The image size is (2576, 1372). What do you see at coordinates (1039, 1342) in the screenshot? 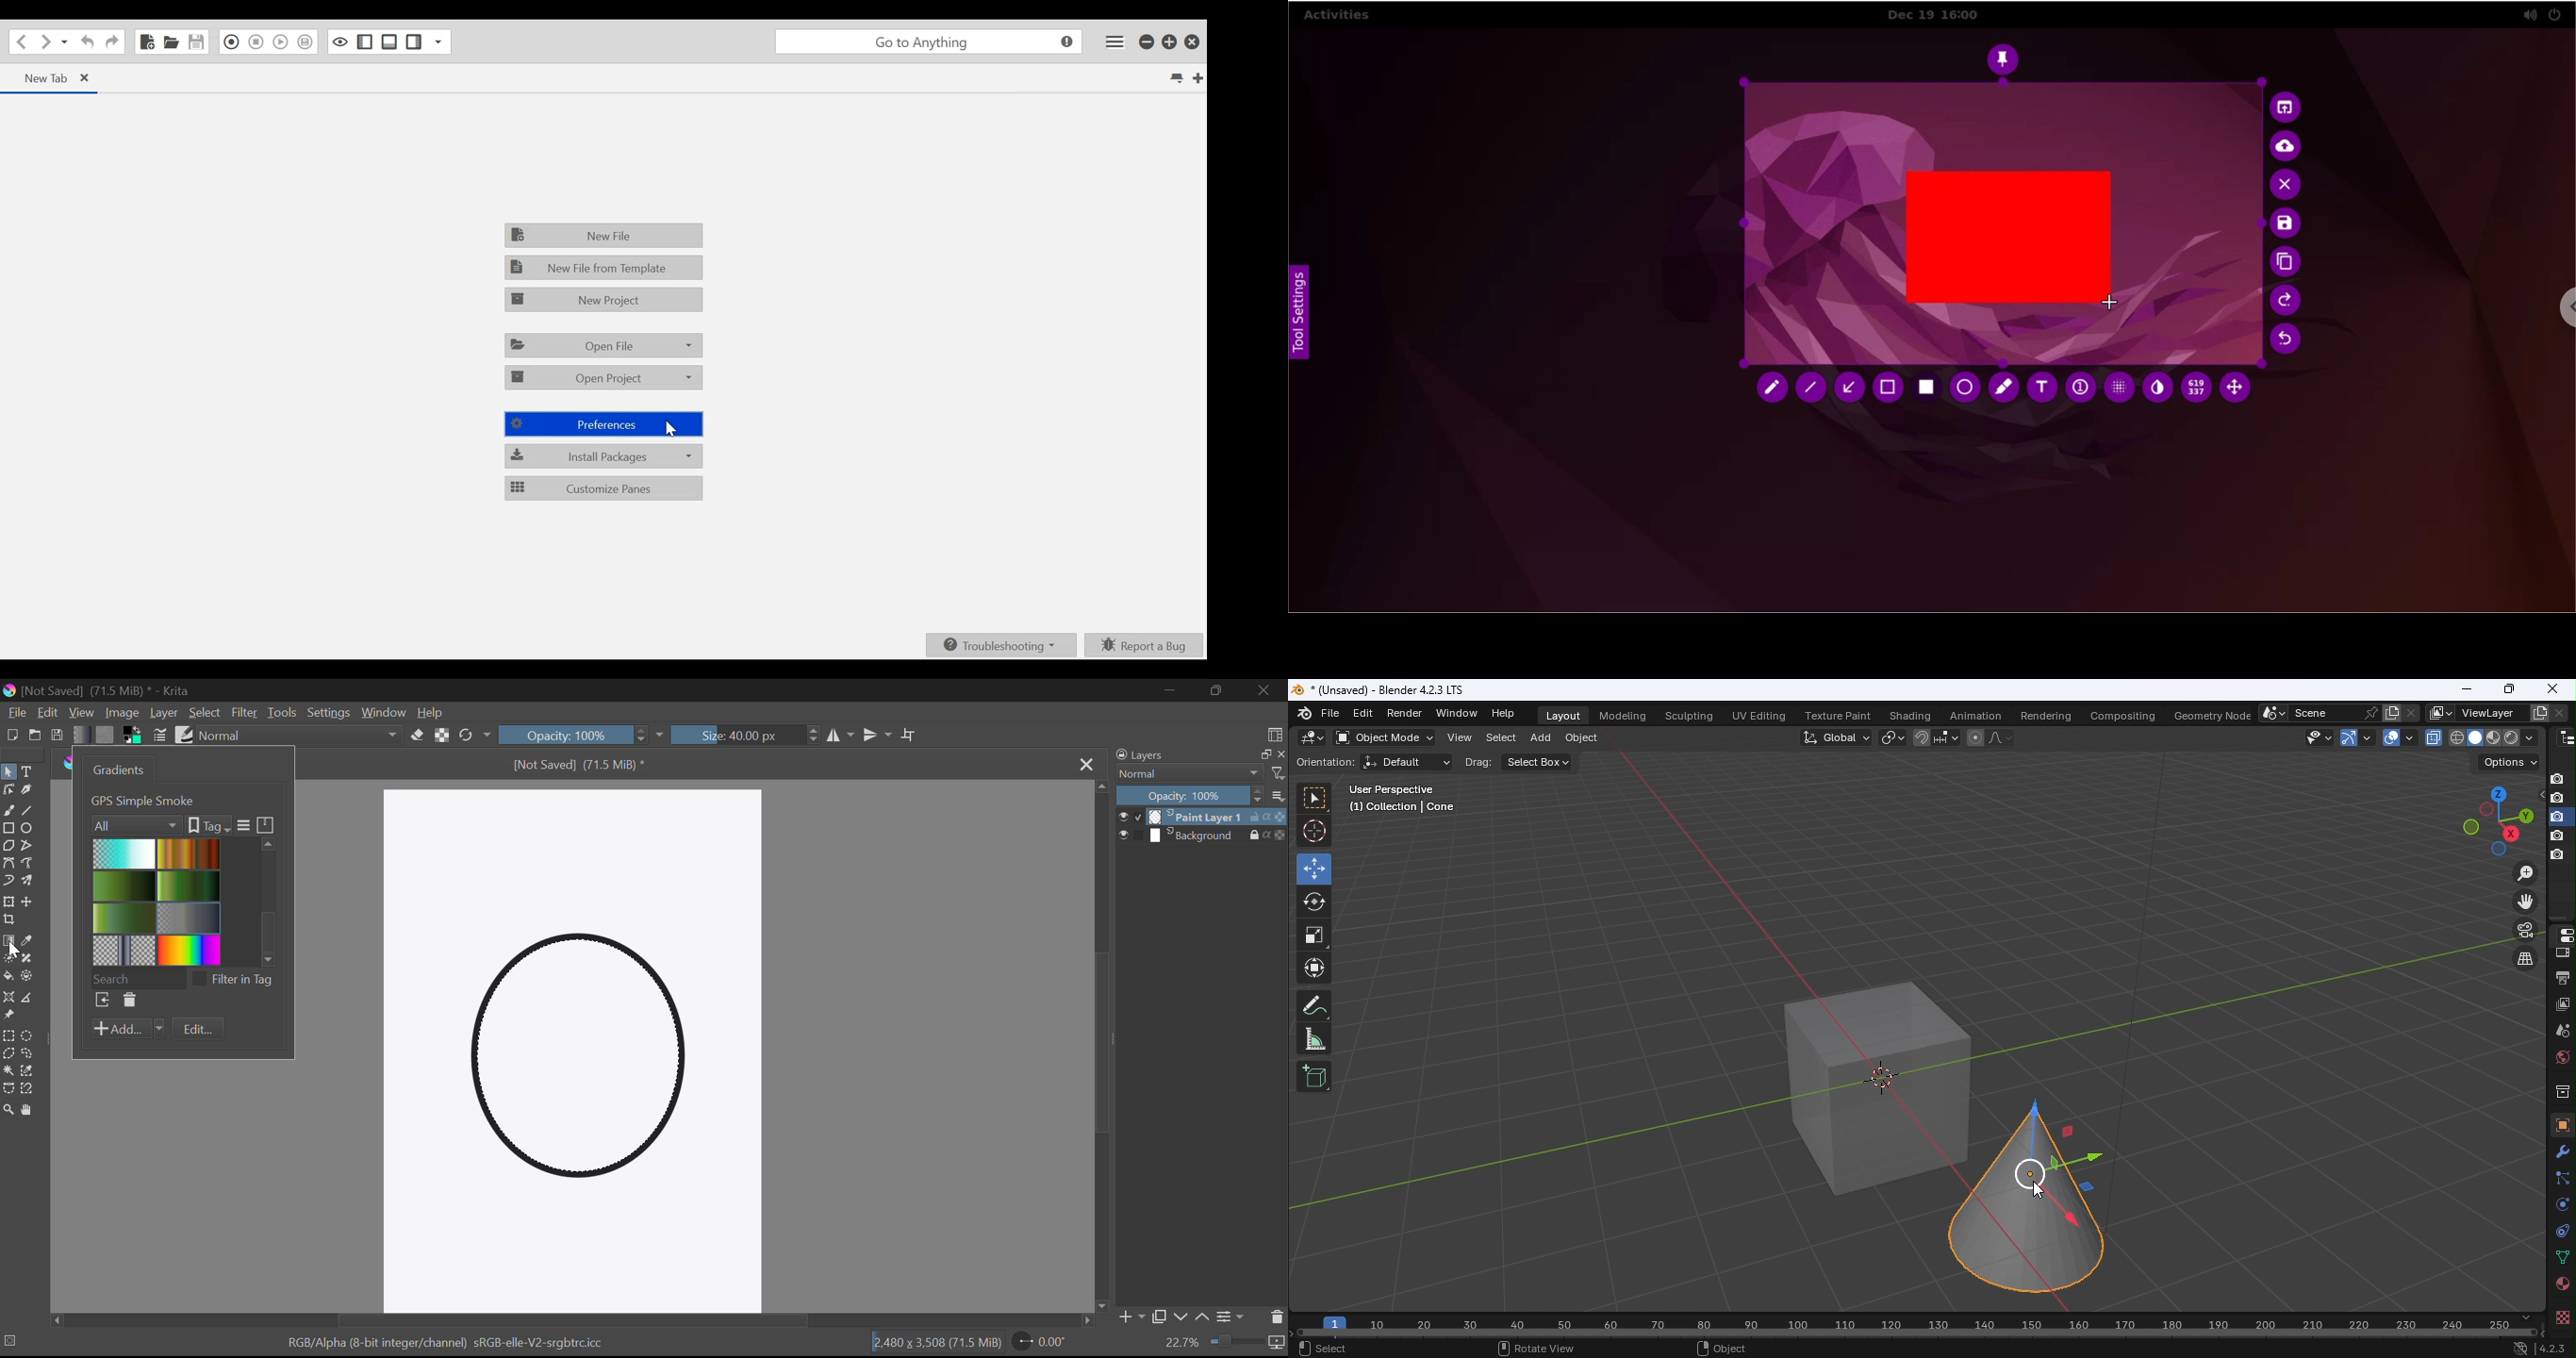
I see `Rotate Page ` at bounding box center [1039, 1342].